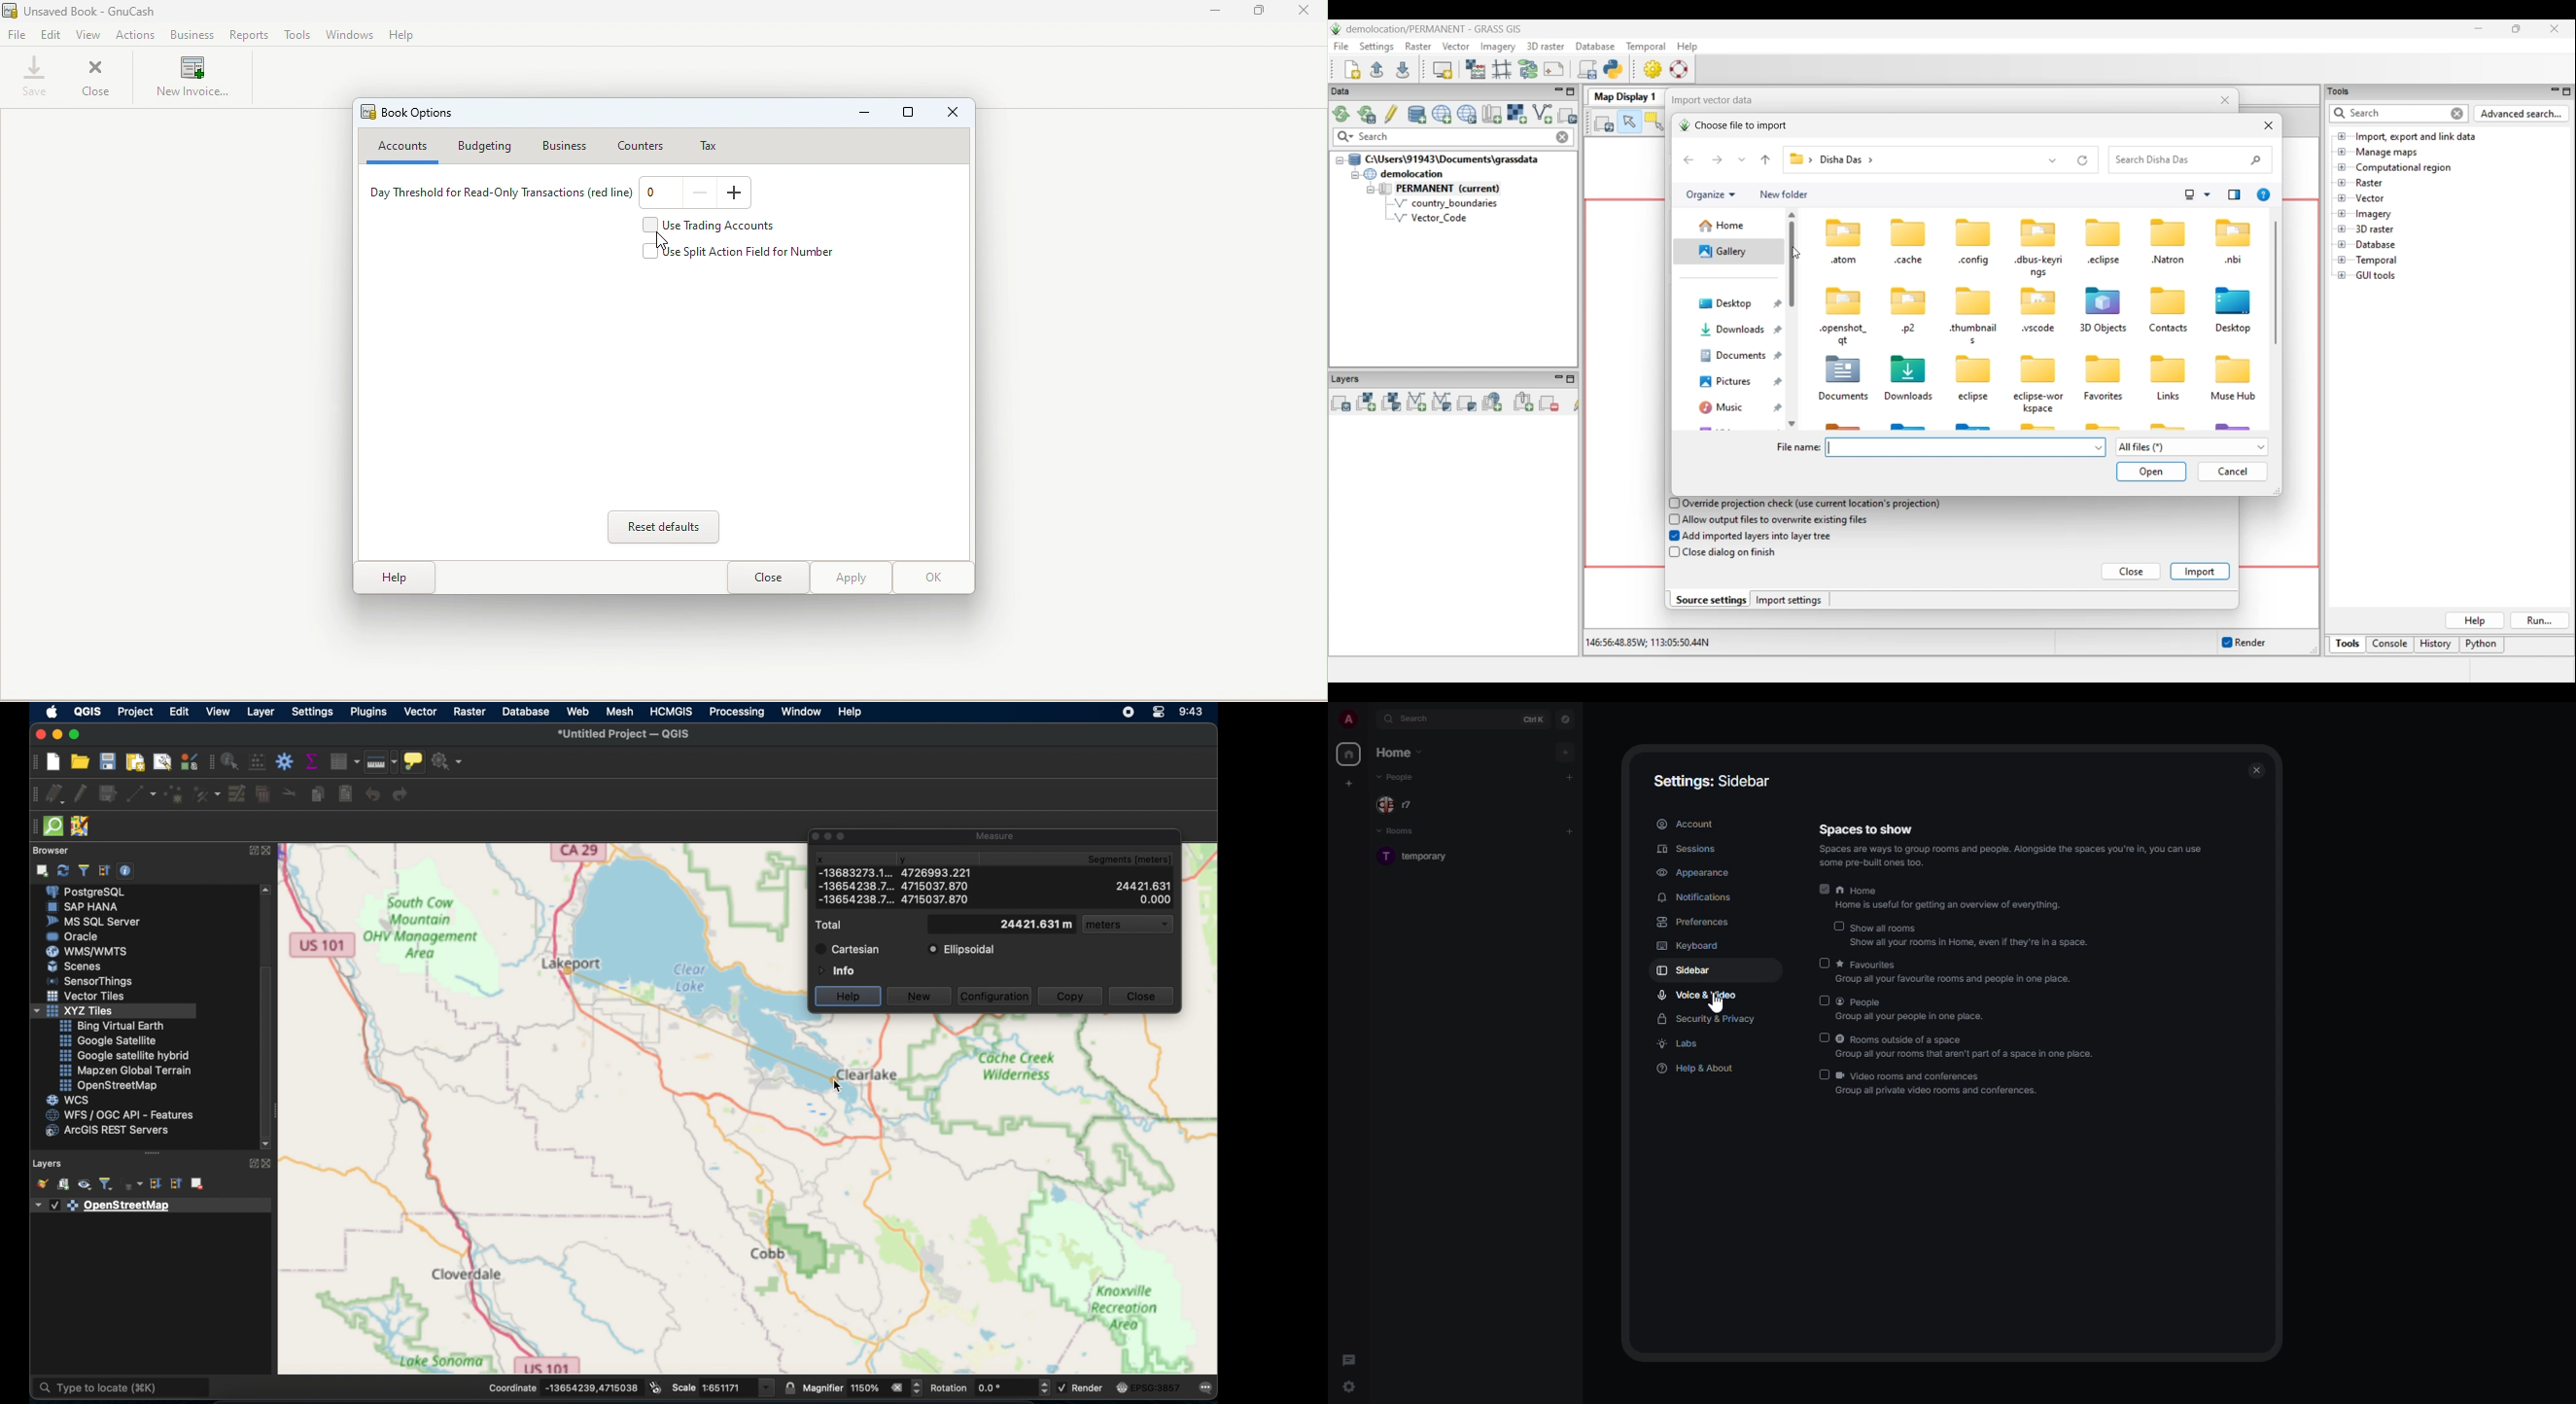 This screenshot has width=2576, height=1428. I want to click on close, so click(2257, 771).